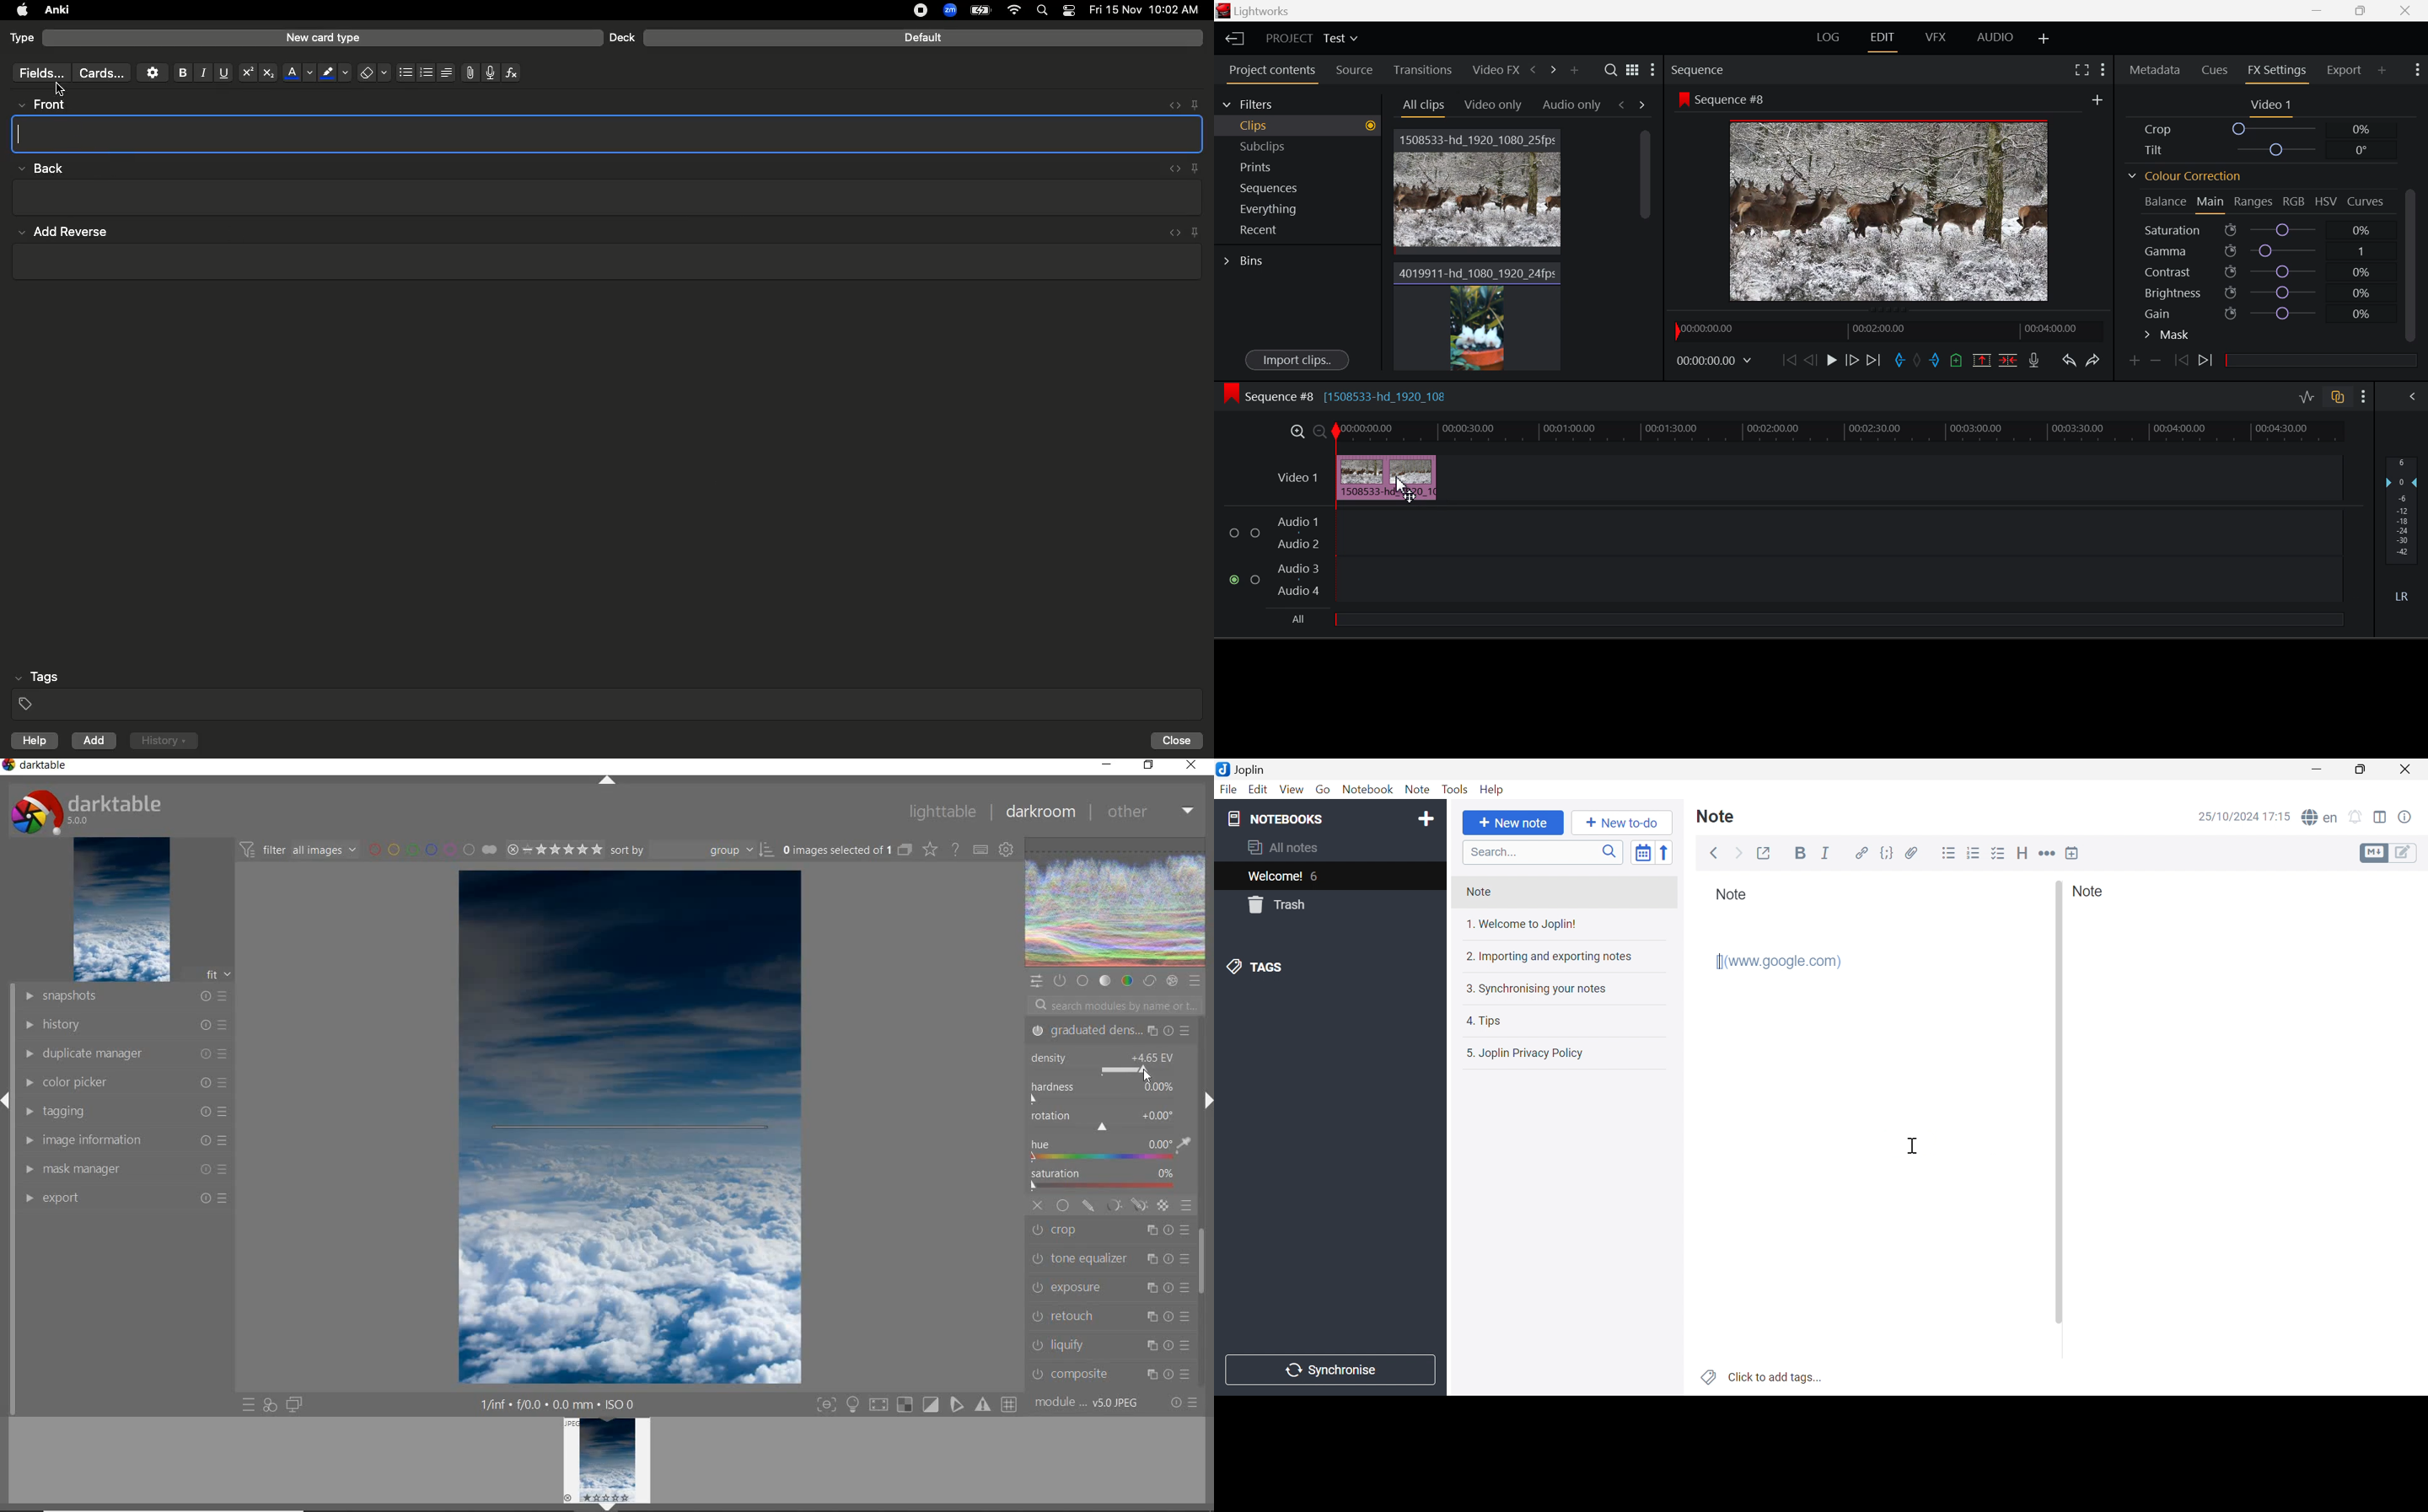 The width and height of the screenshot is (2436, 1512). I want to click on WAVEFORM, so click(1116, 903).